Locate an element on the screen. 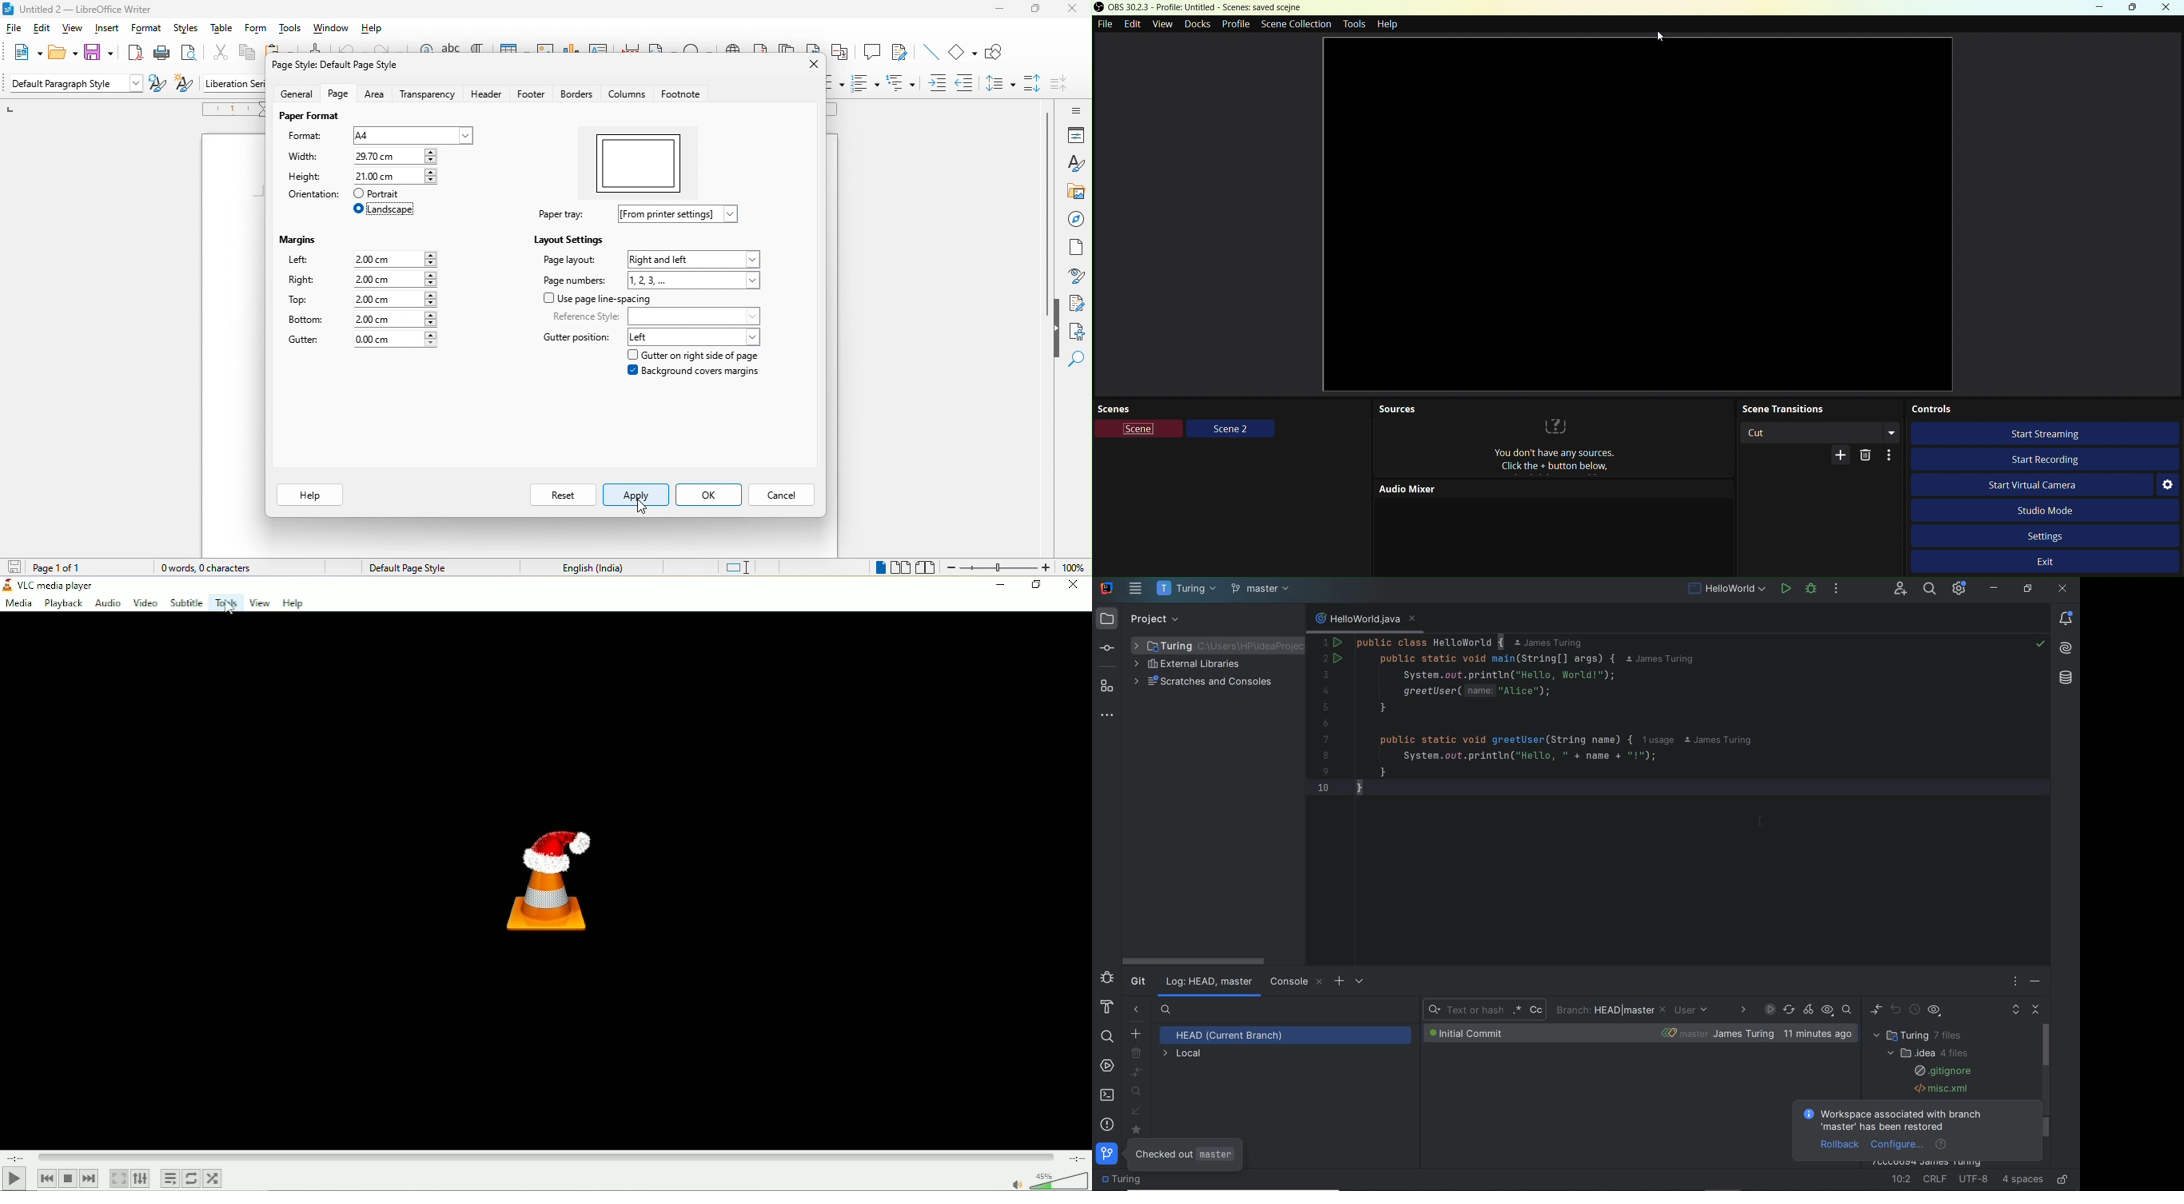 This screenshot has width=2184, height=1204. bottom is located at coordinates (309, 321).